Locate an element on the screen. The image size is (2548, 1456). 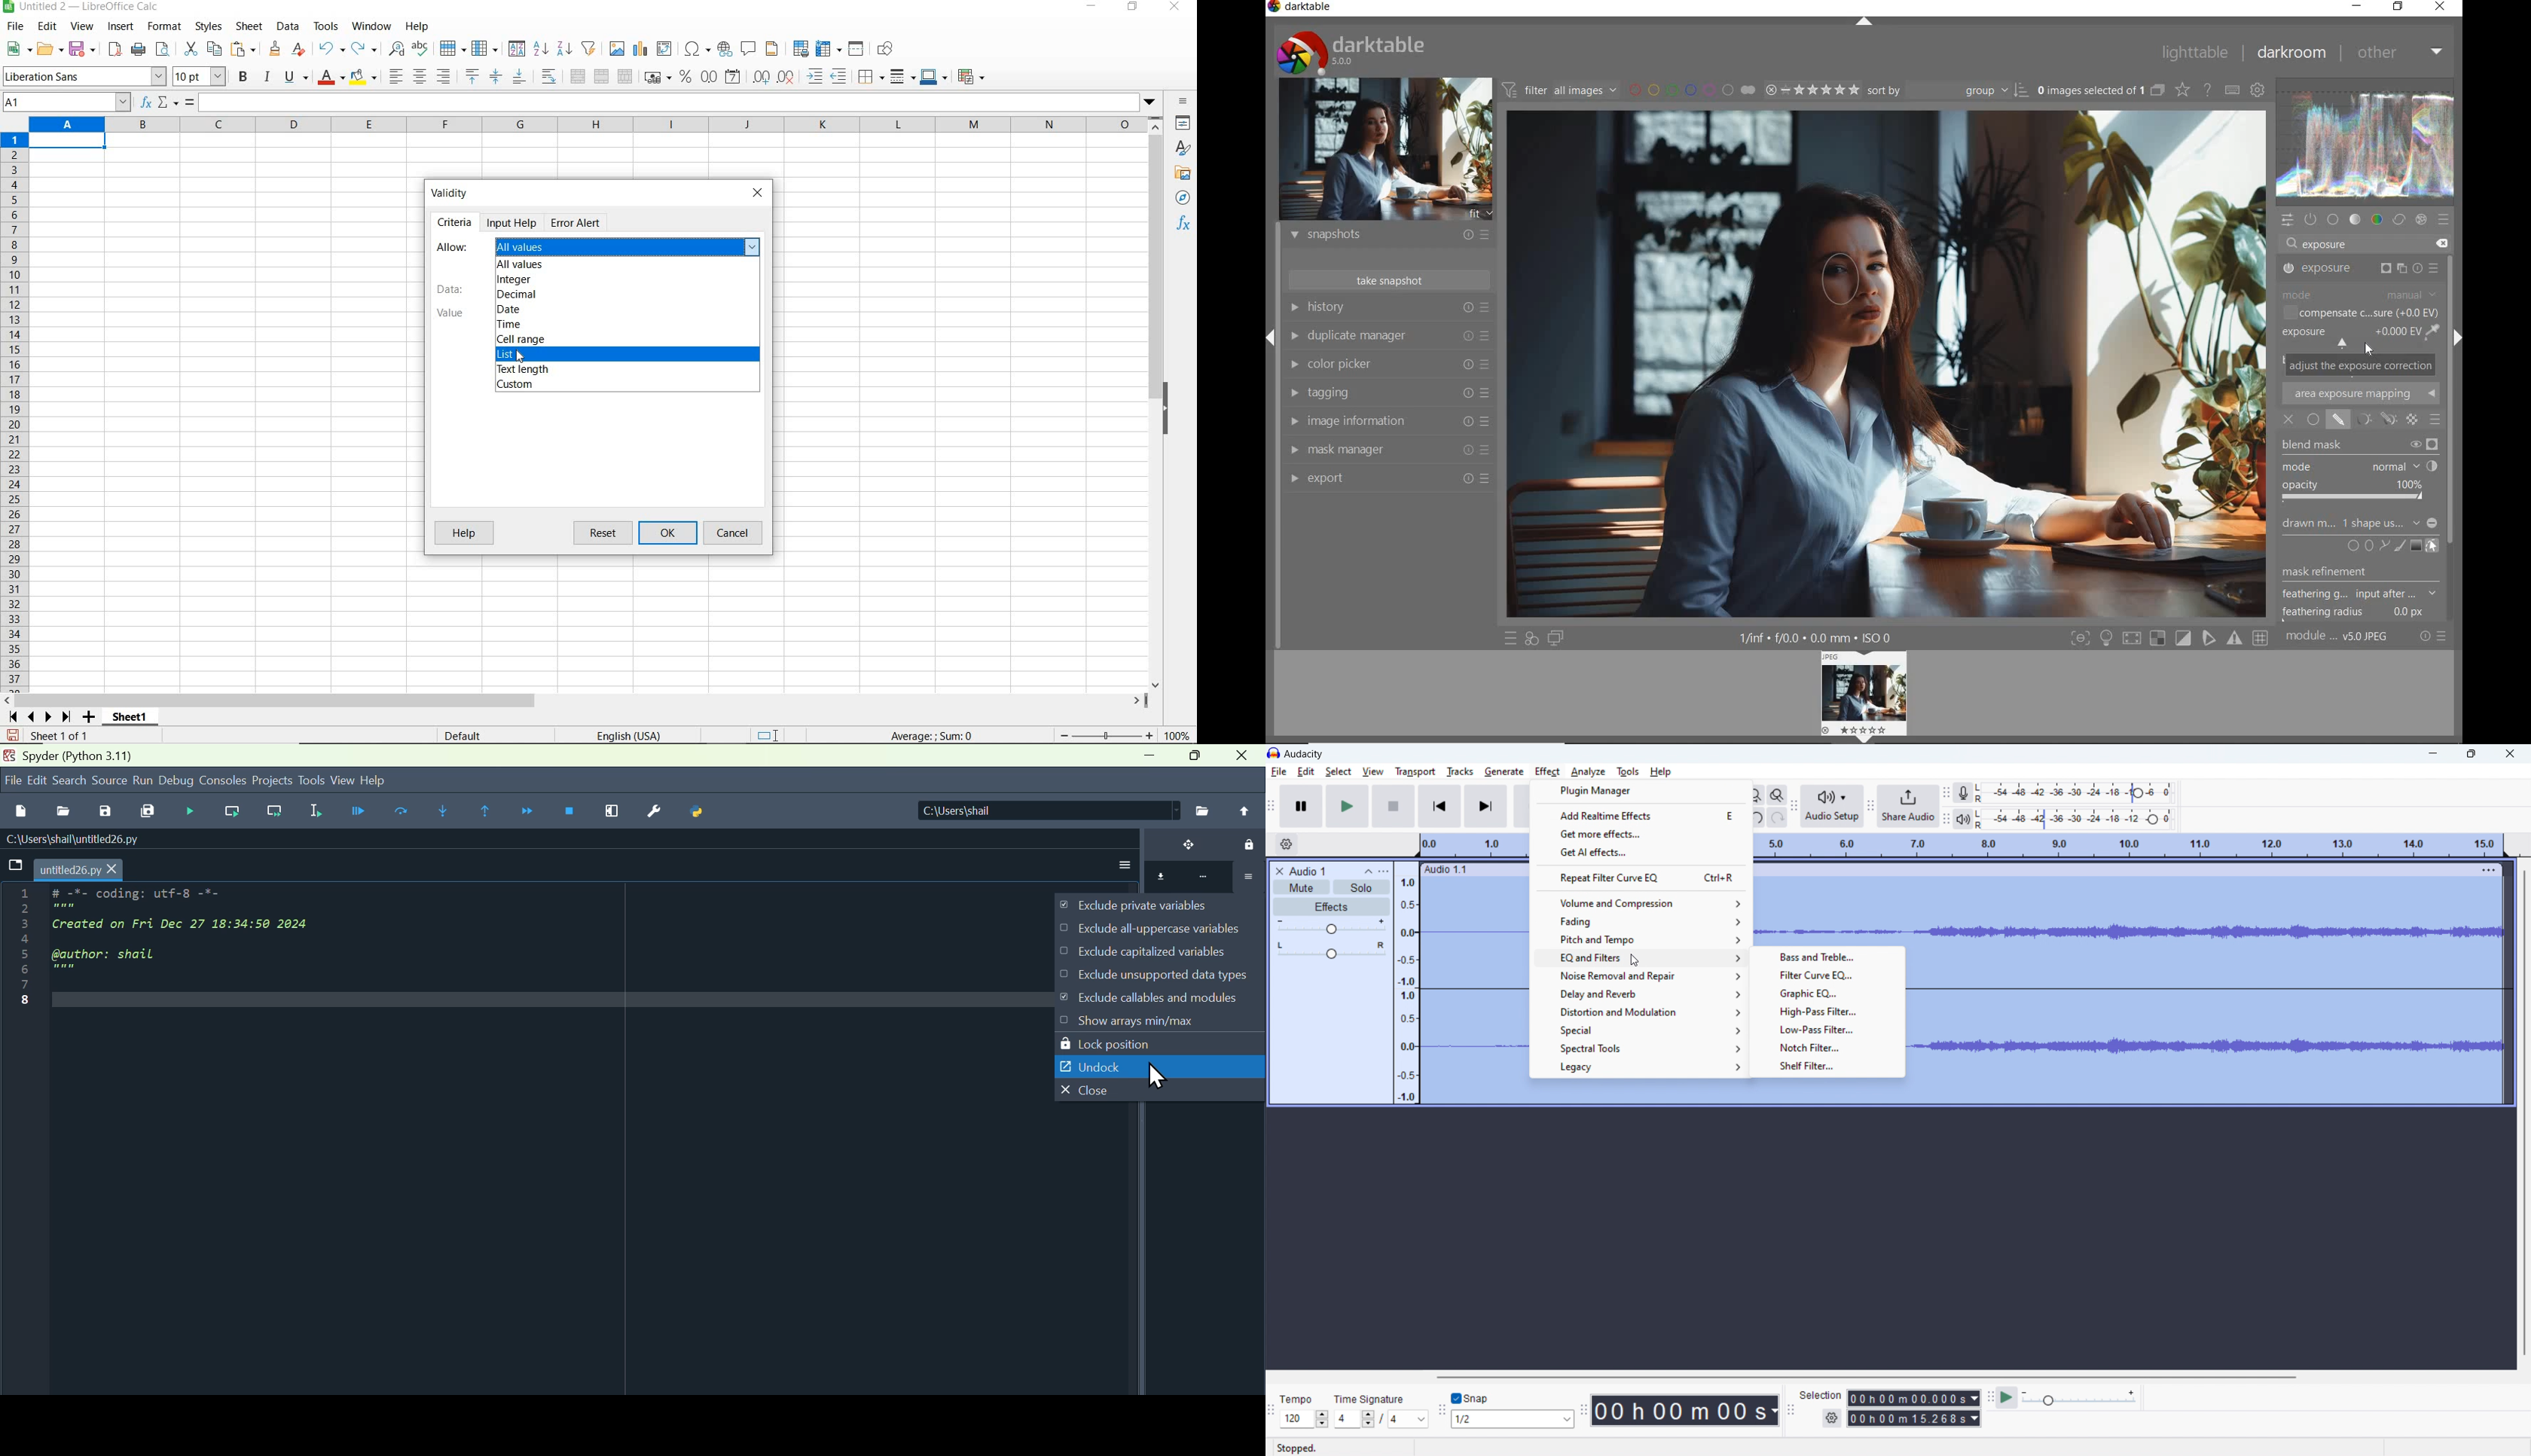
snapshots is located at coordinates (1392, 235).